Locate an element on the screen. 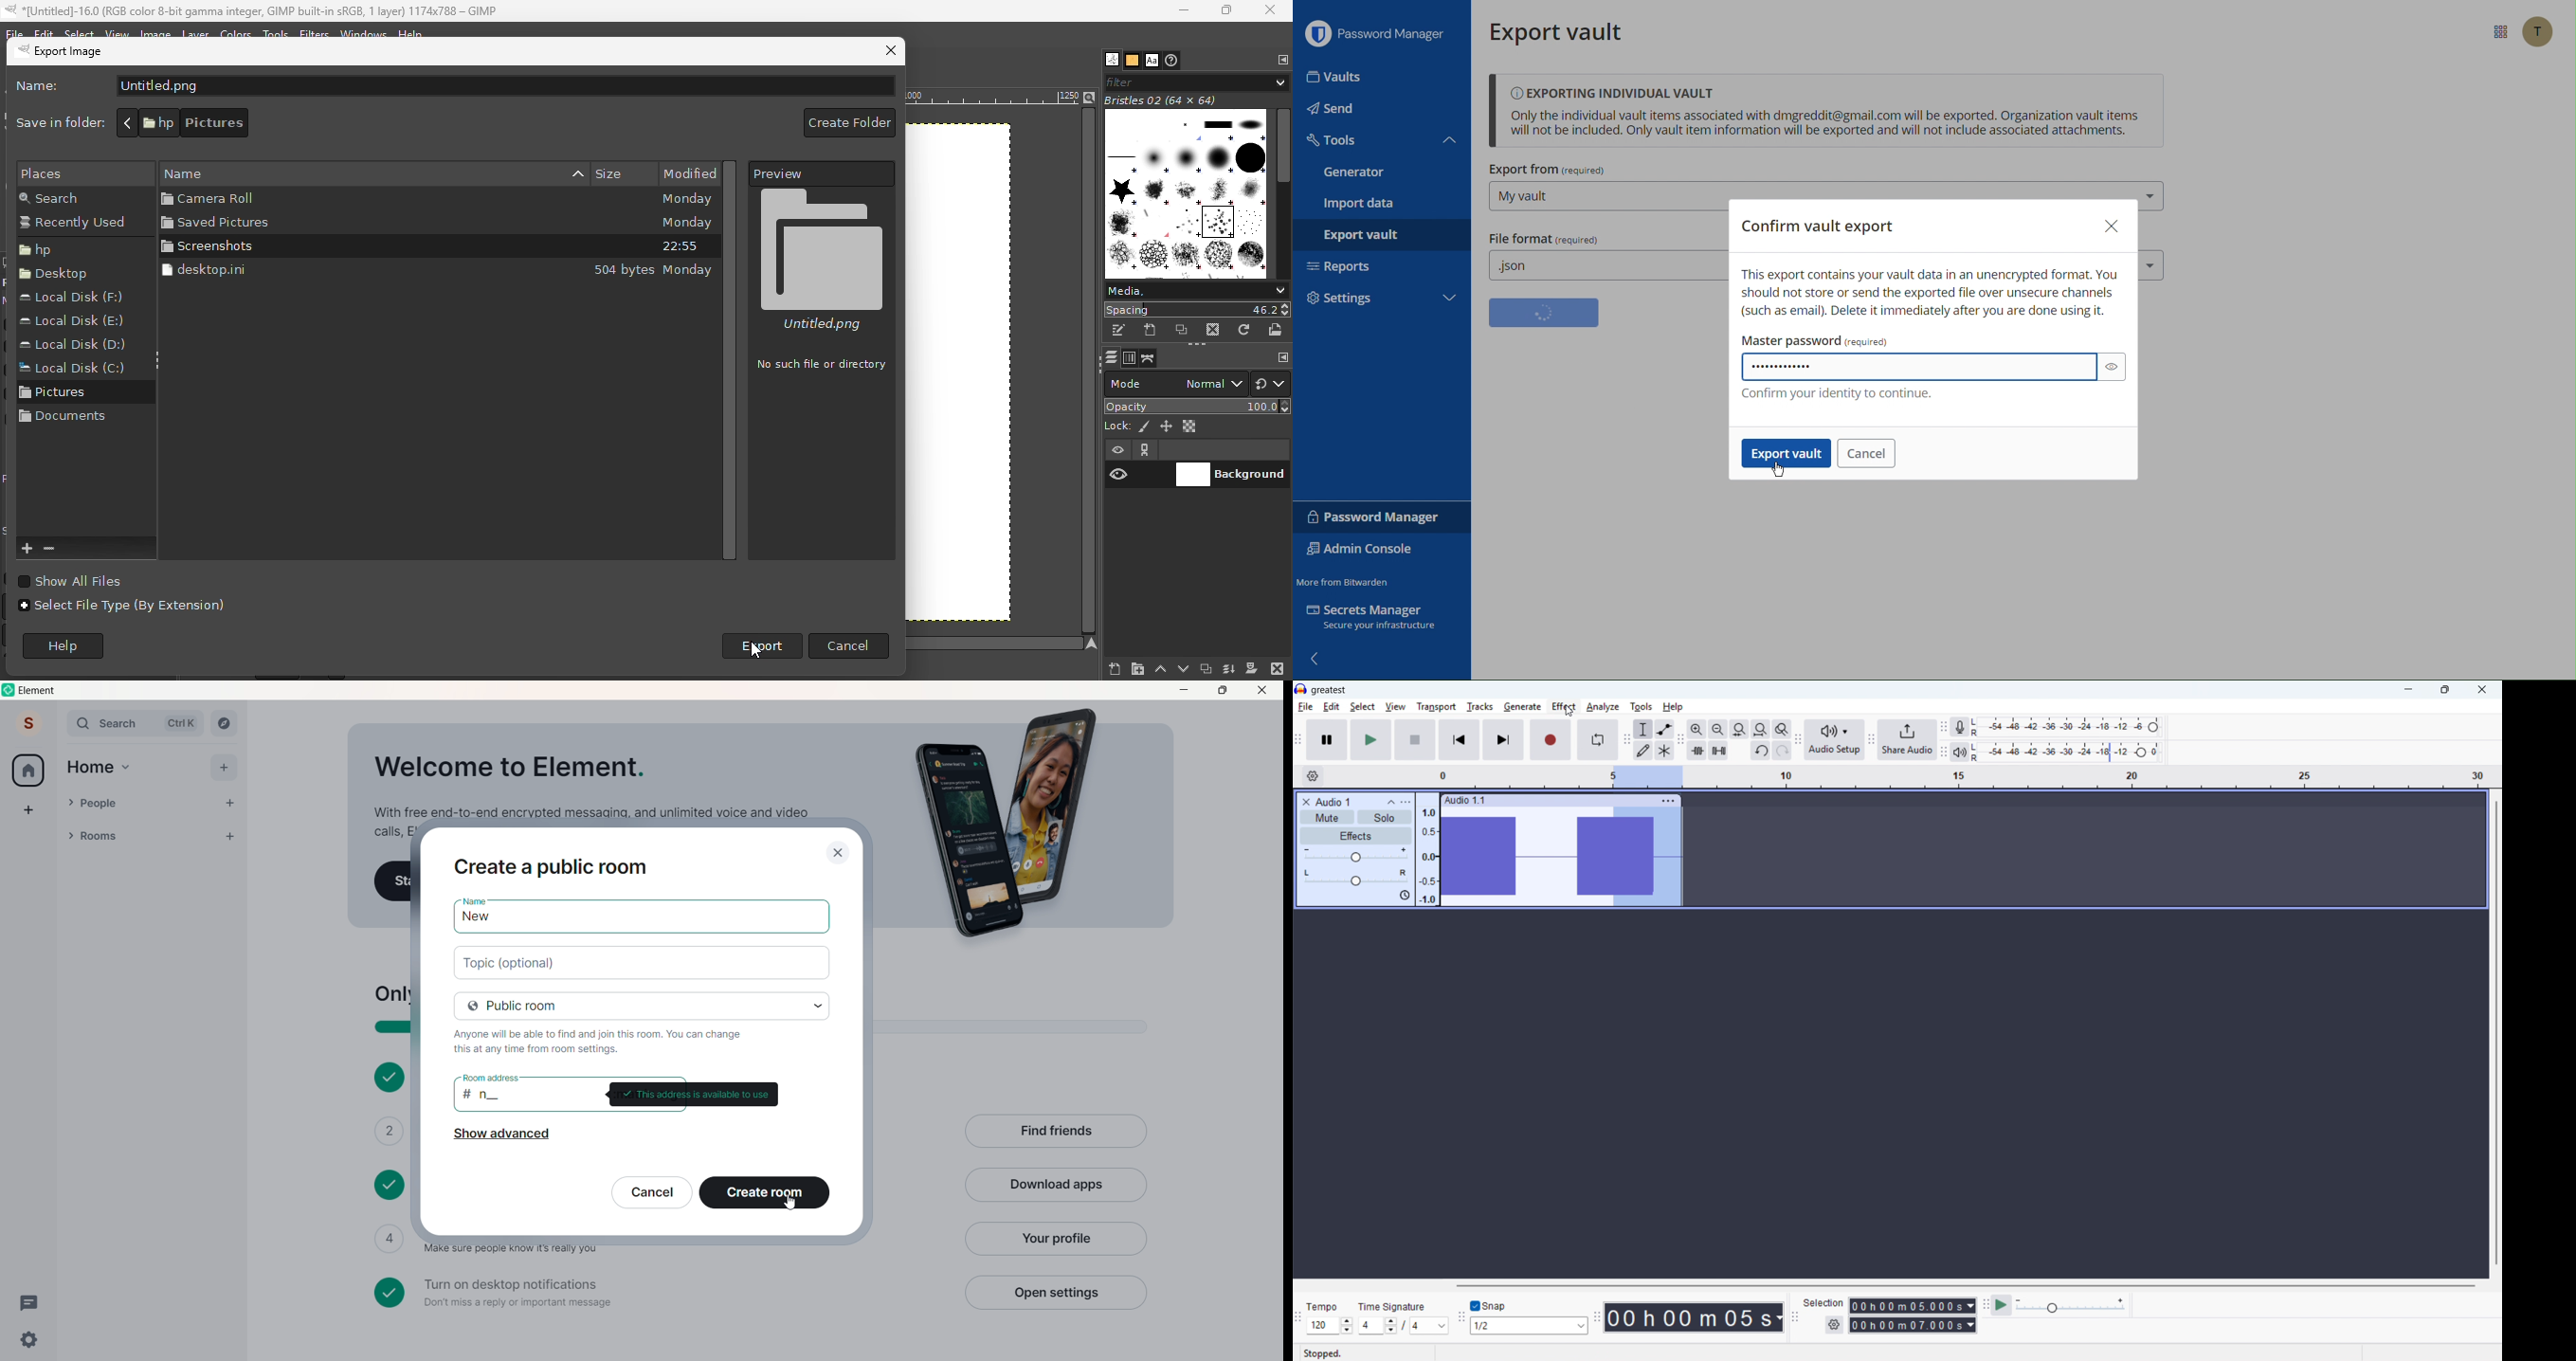 This screenshot has height=1372, width=2576. Windows is located at coordinates (364, 33).